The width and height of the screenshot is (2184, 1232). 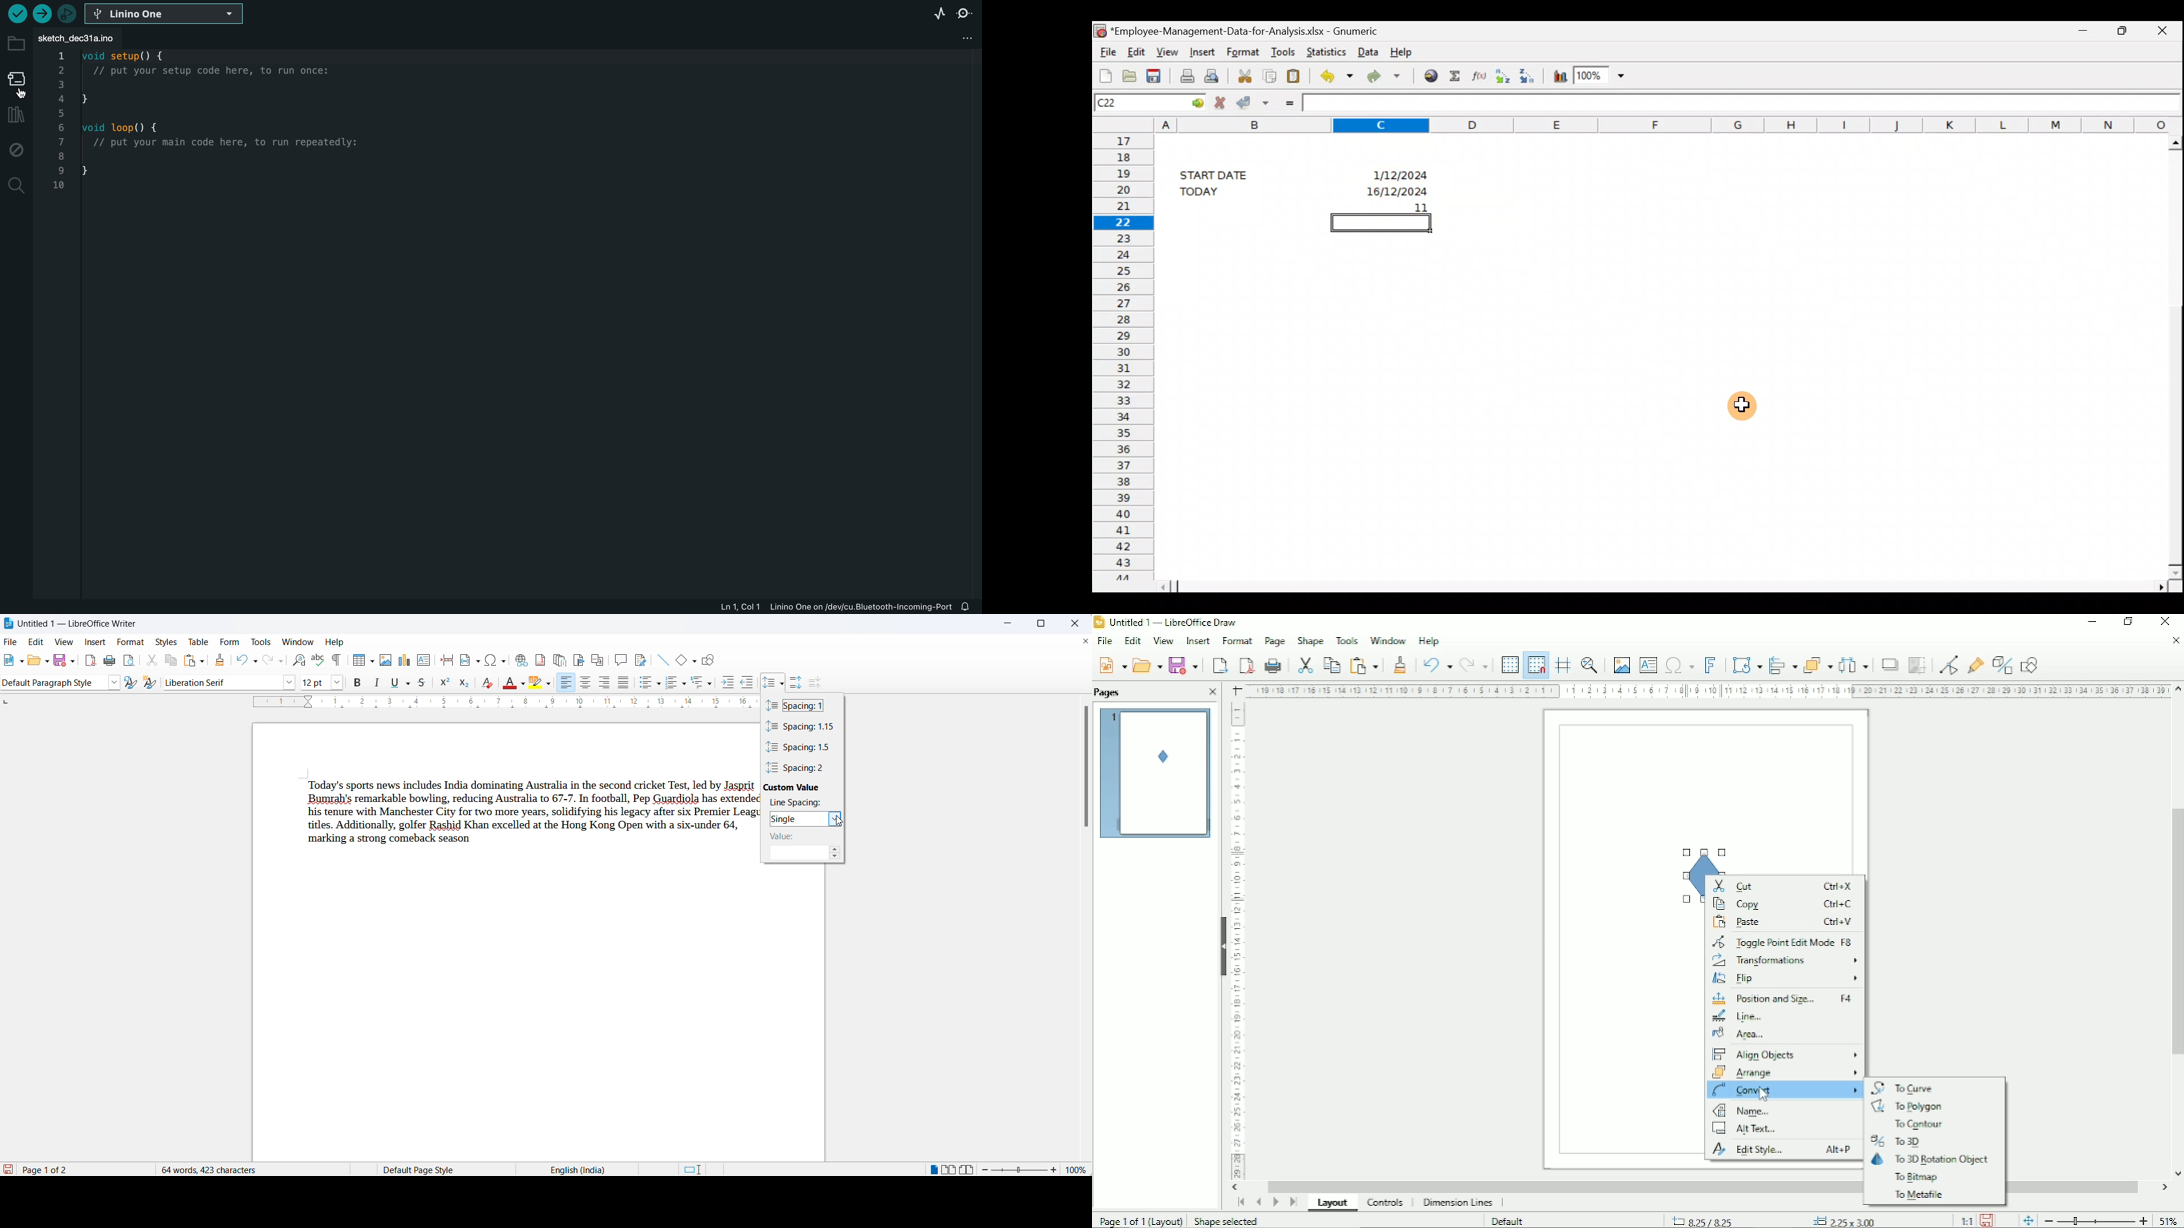 I want to click on toggle unordered list, so click(x=659, y=684).